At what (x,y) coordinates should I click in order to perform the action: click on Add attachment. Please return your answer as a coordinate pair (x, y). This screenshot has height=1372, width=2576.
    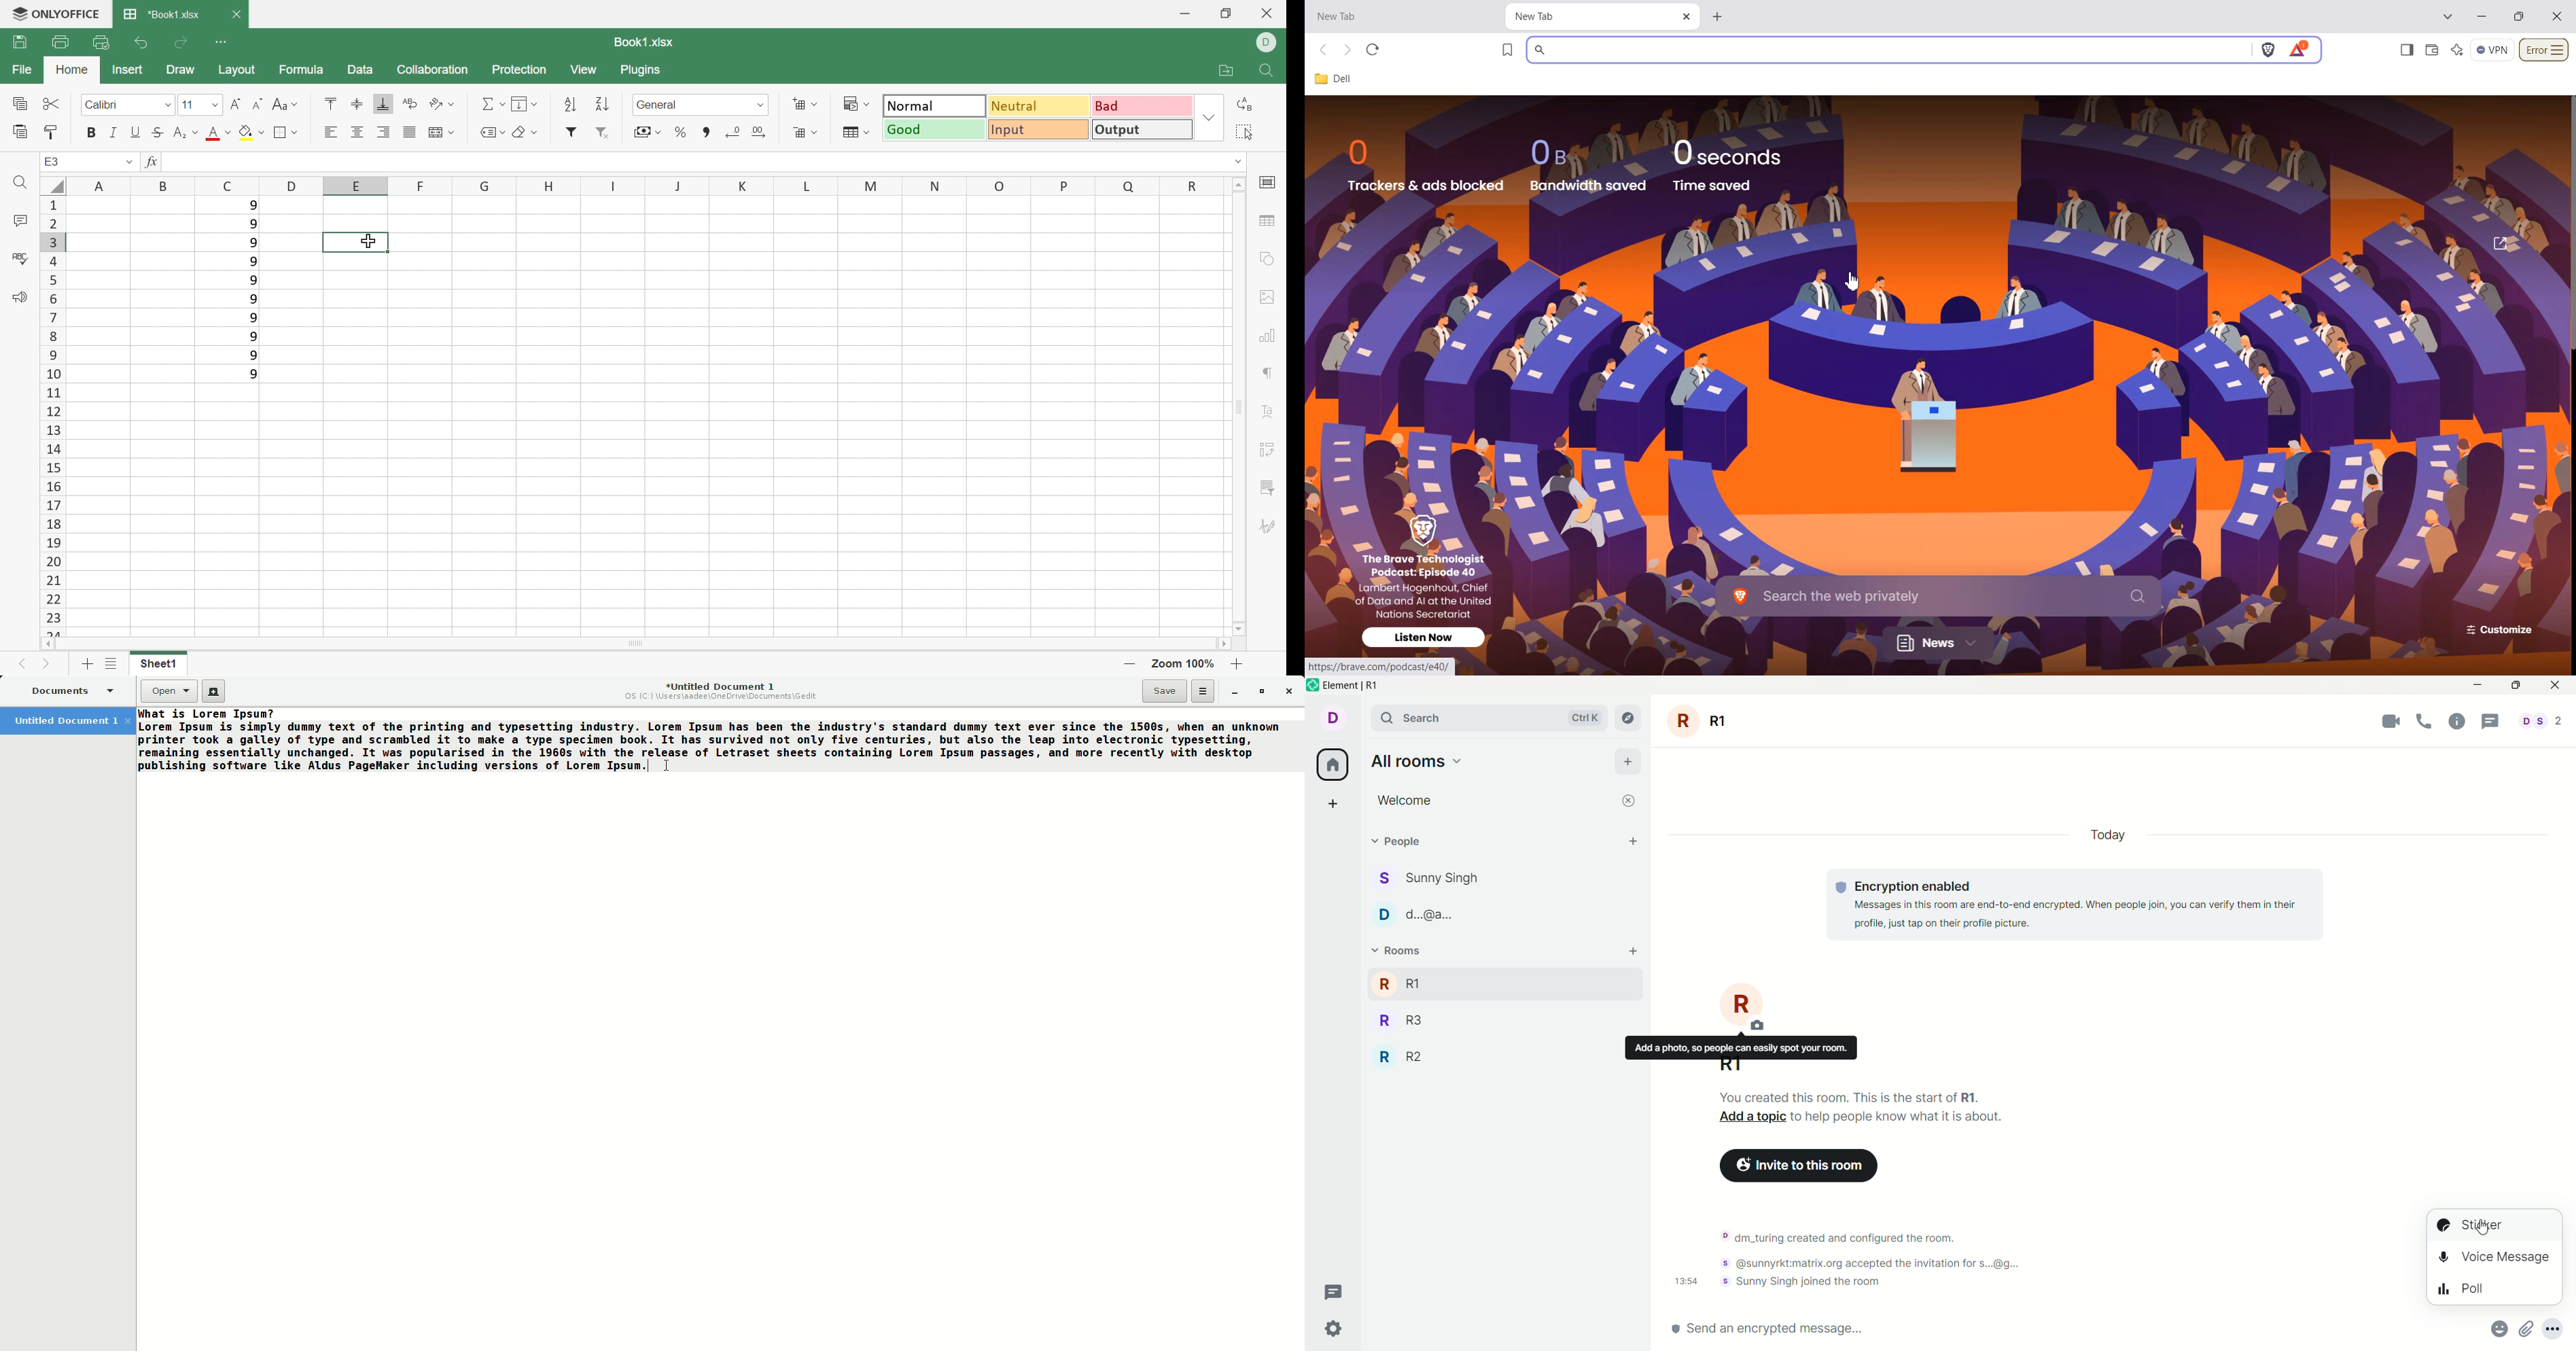
    Looking at the image, I should click on (2526, 1328).